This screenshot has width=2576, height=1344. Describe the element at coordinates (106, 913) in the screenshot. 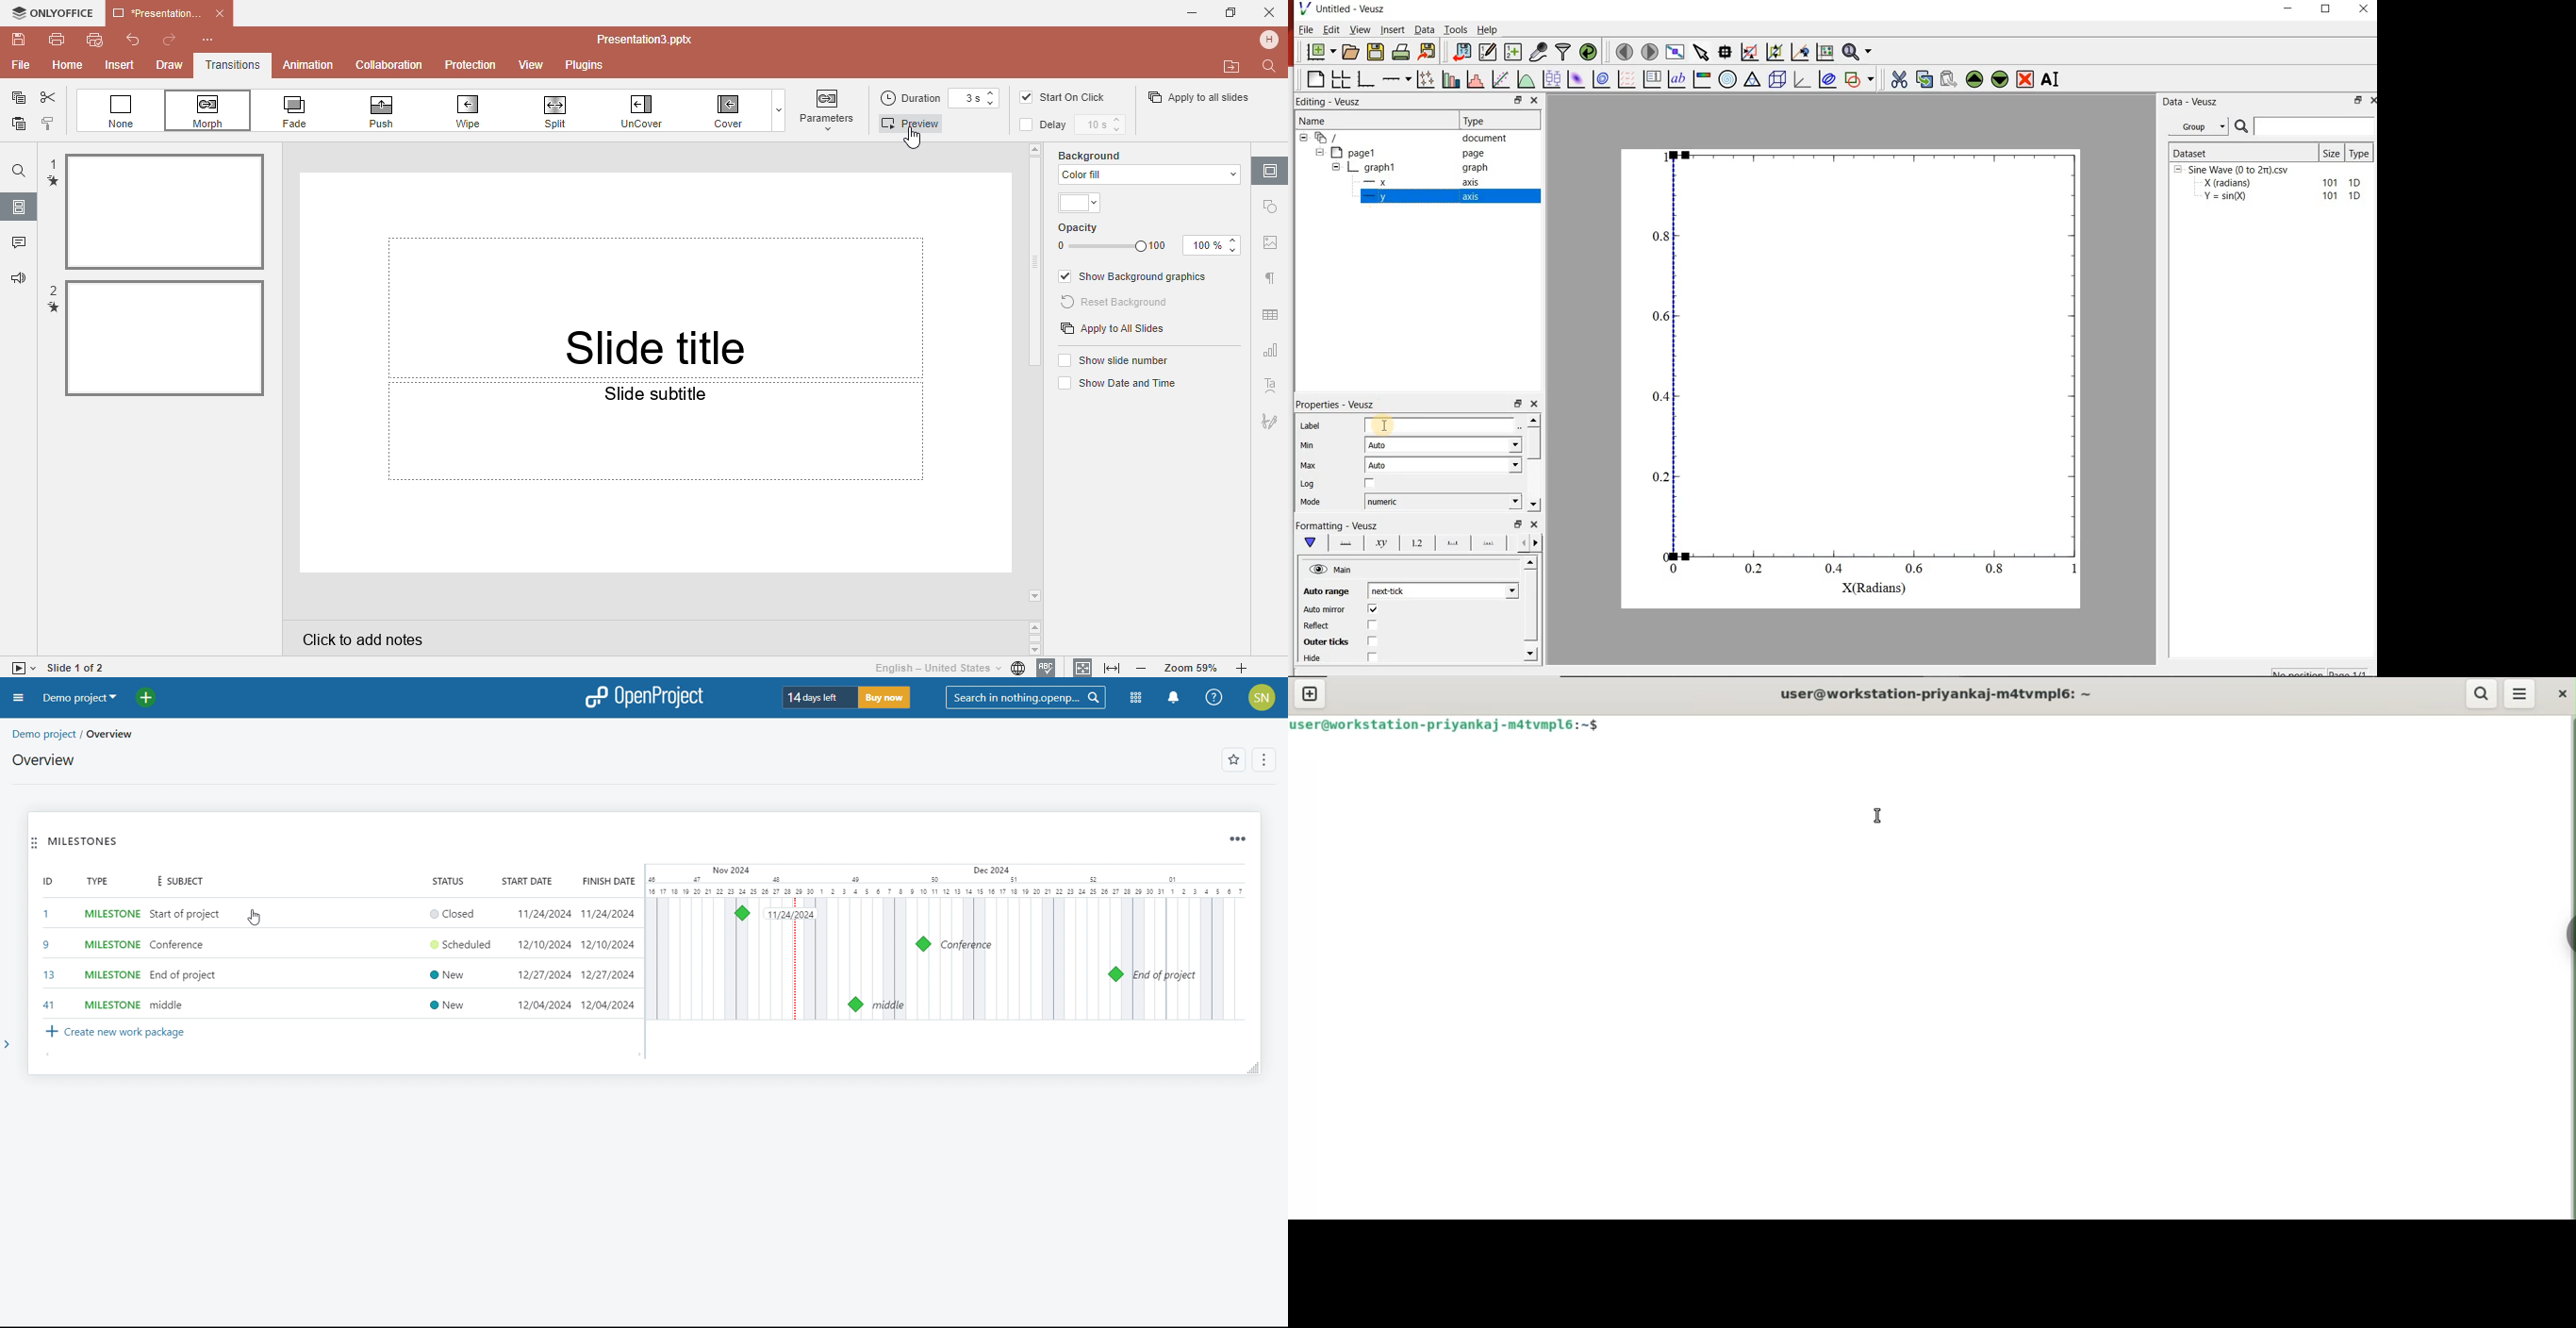

I see `MILESTONE` at that location.